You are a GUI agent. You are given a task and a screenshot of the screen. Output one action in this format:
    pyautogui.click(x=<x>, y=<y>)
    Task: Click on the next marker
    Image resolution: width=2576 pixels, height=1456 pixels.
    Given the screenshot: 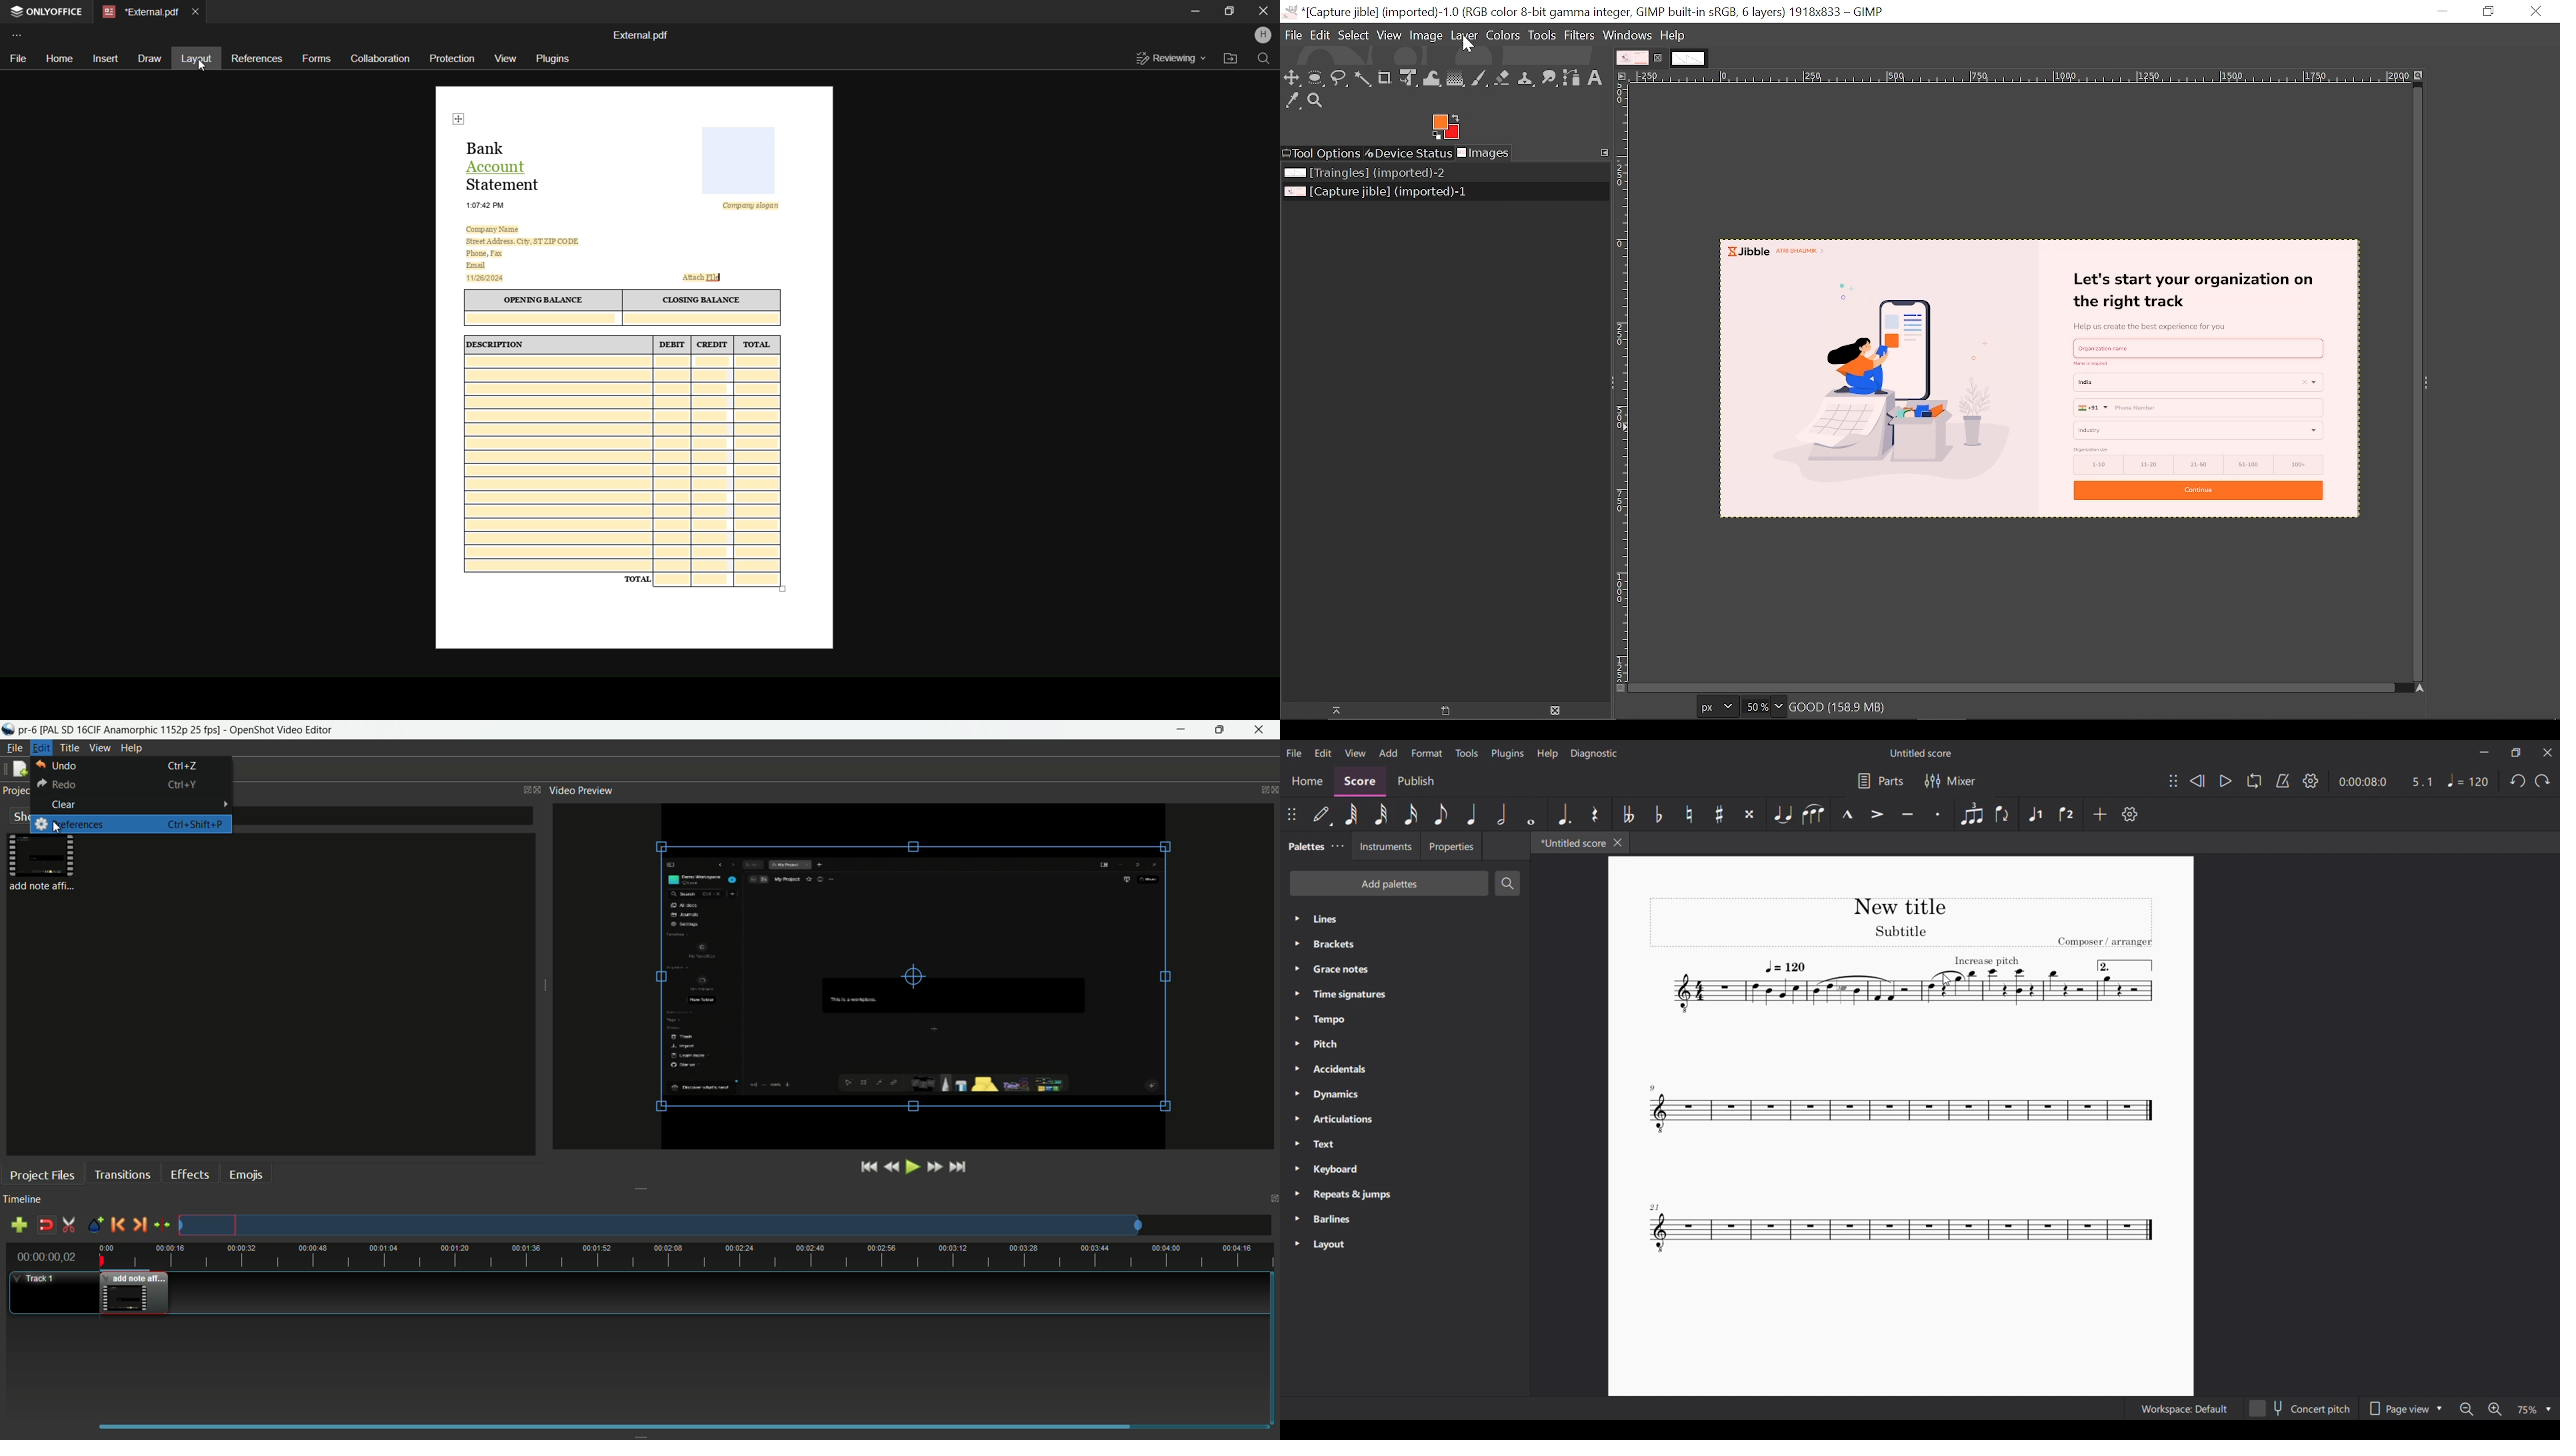 What is the action you would take?
    pyautogui.click(x=141, y=1224)
    